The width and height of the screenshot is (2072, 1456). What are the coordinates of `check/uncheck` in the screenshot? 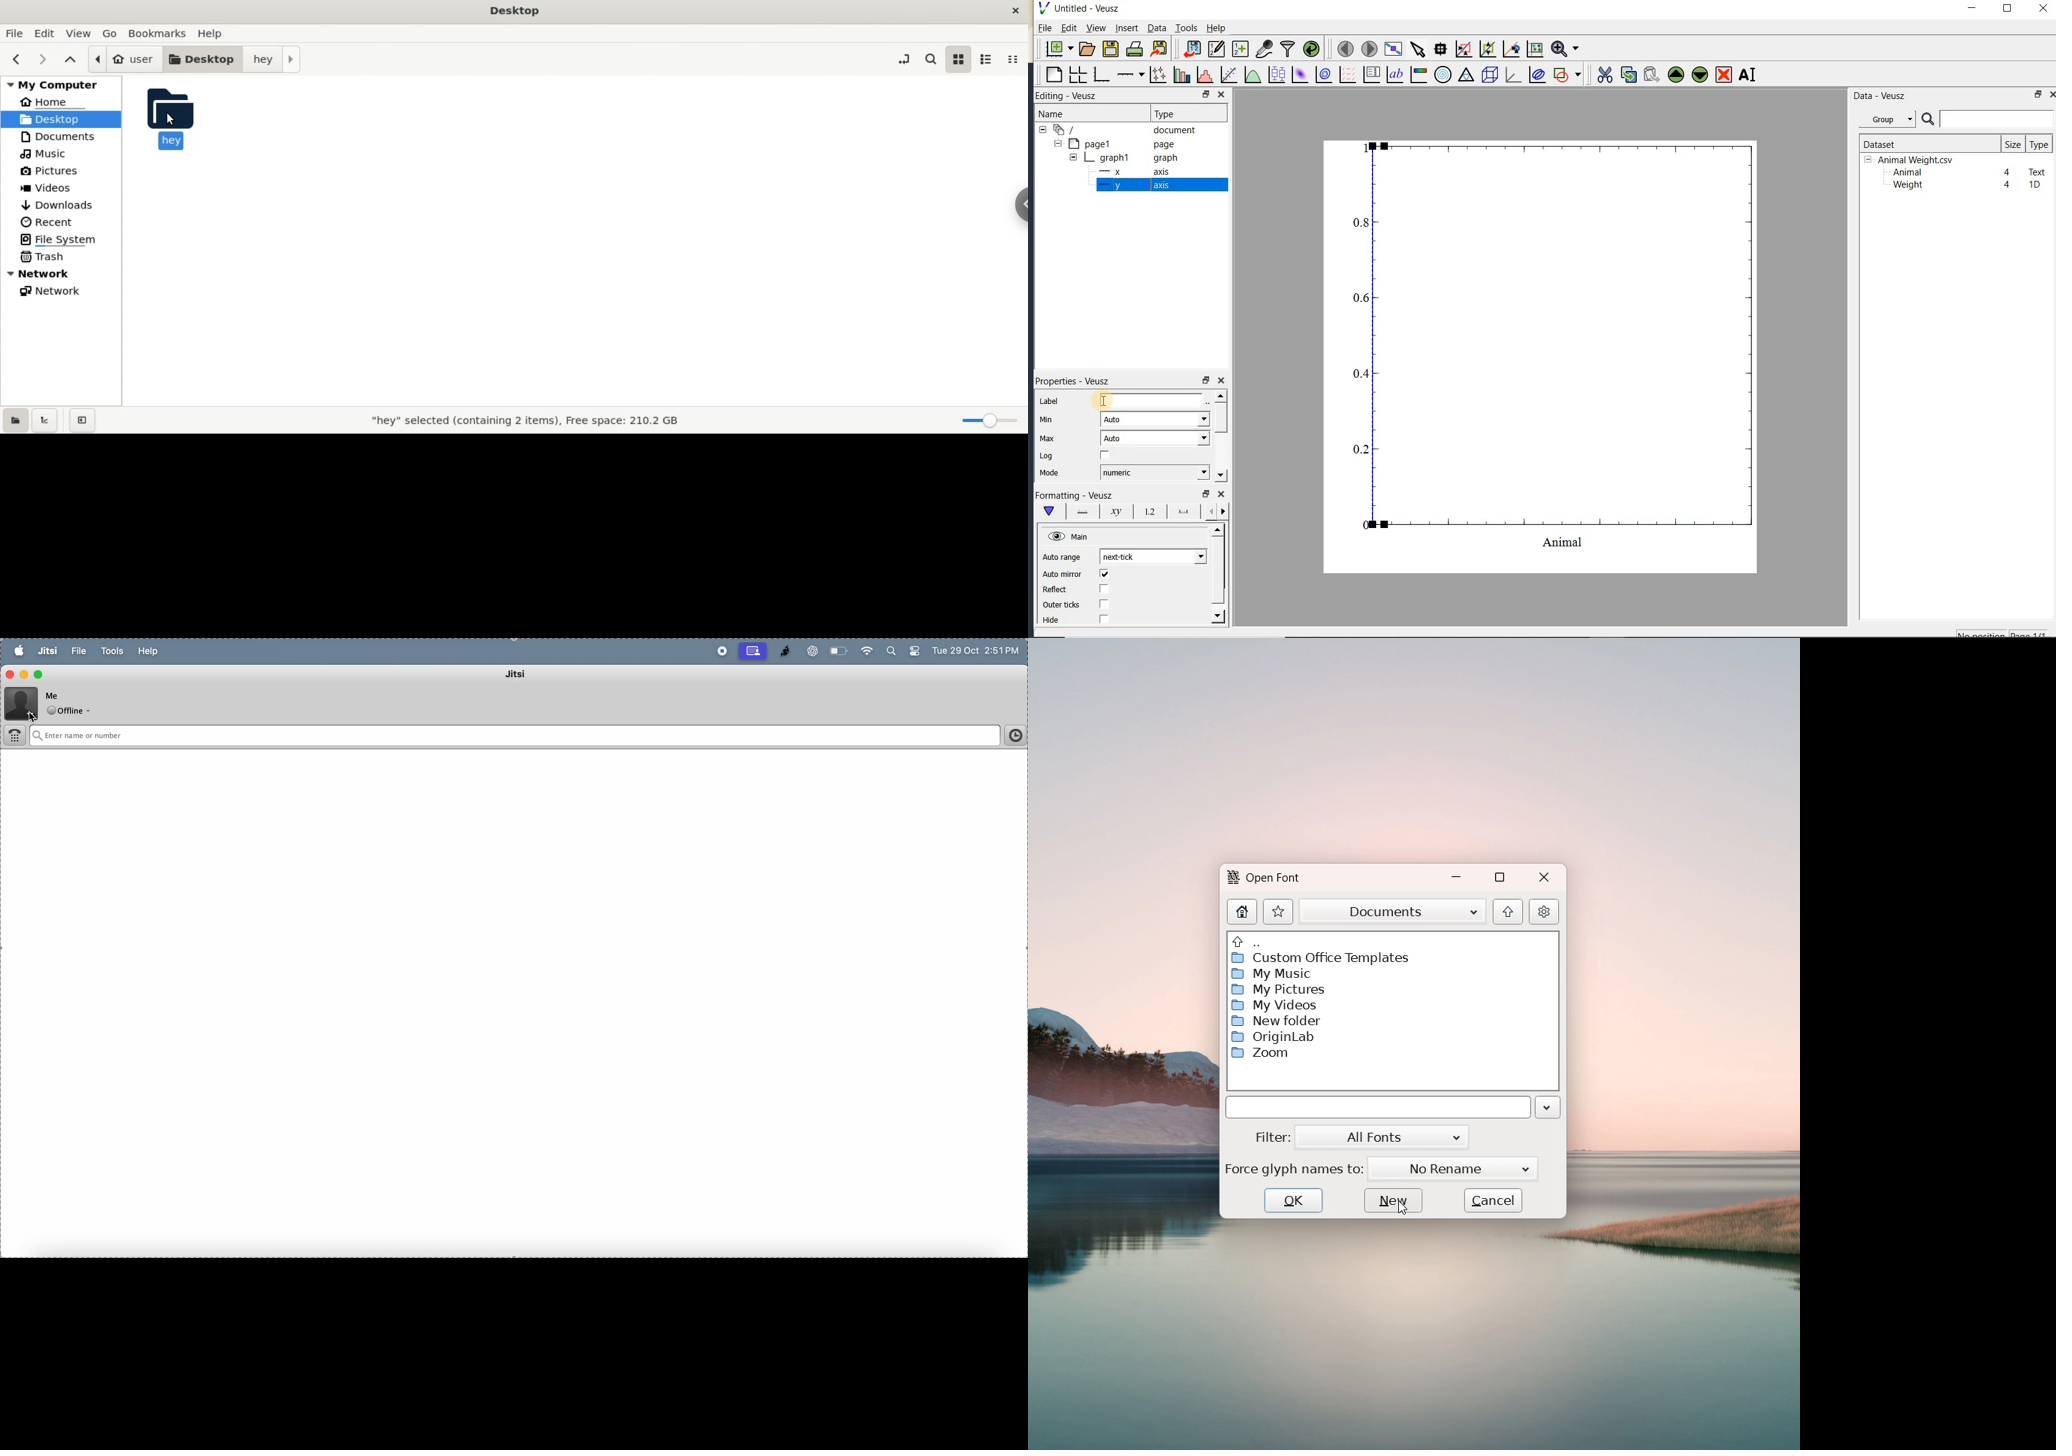 It's located at (1103, 590).